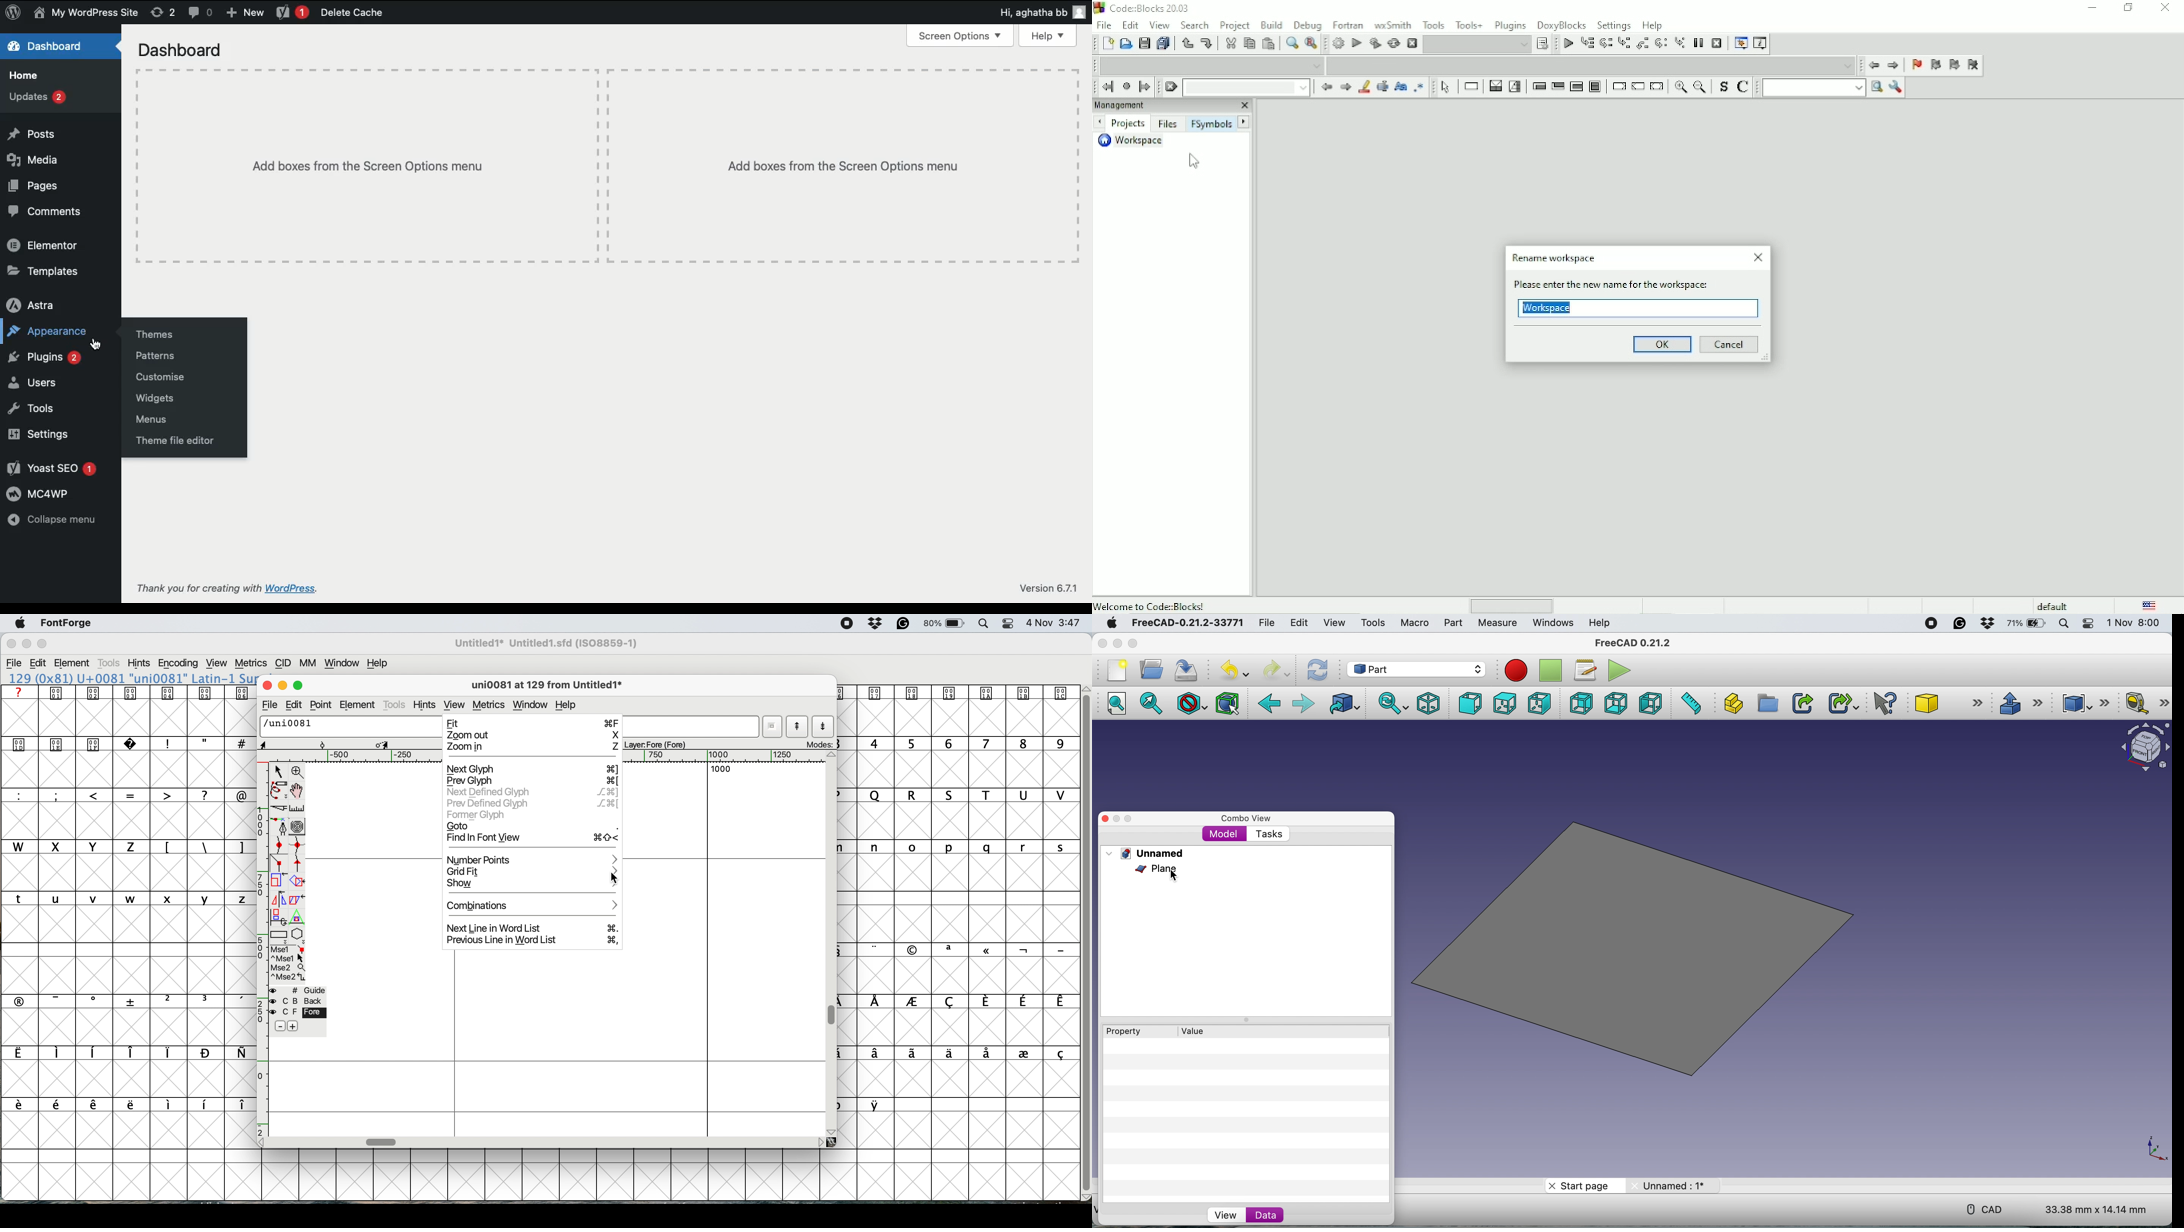 The width and height of the screenshot is (2184, 1232). Describe the element at coordinates (289, 965) in the screenshot. I see `selections` at that location.